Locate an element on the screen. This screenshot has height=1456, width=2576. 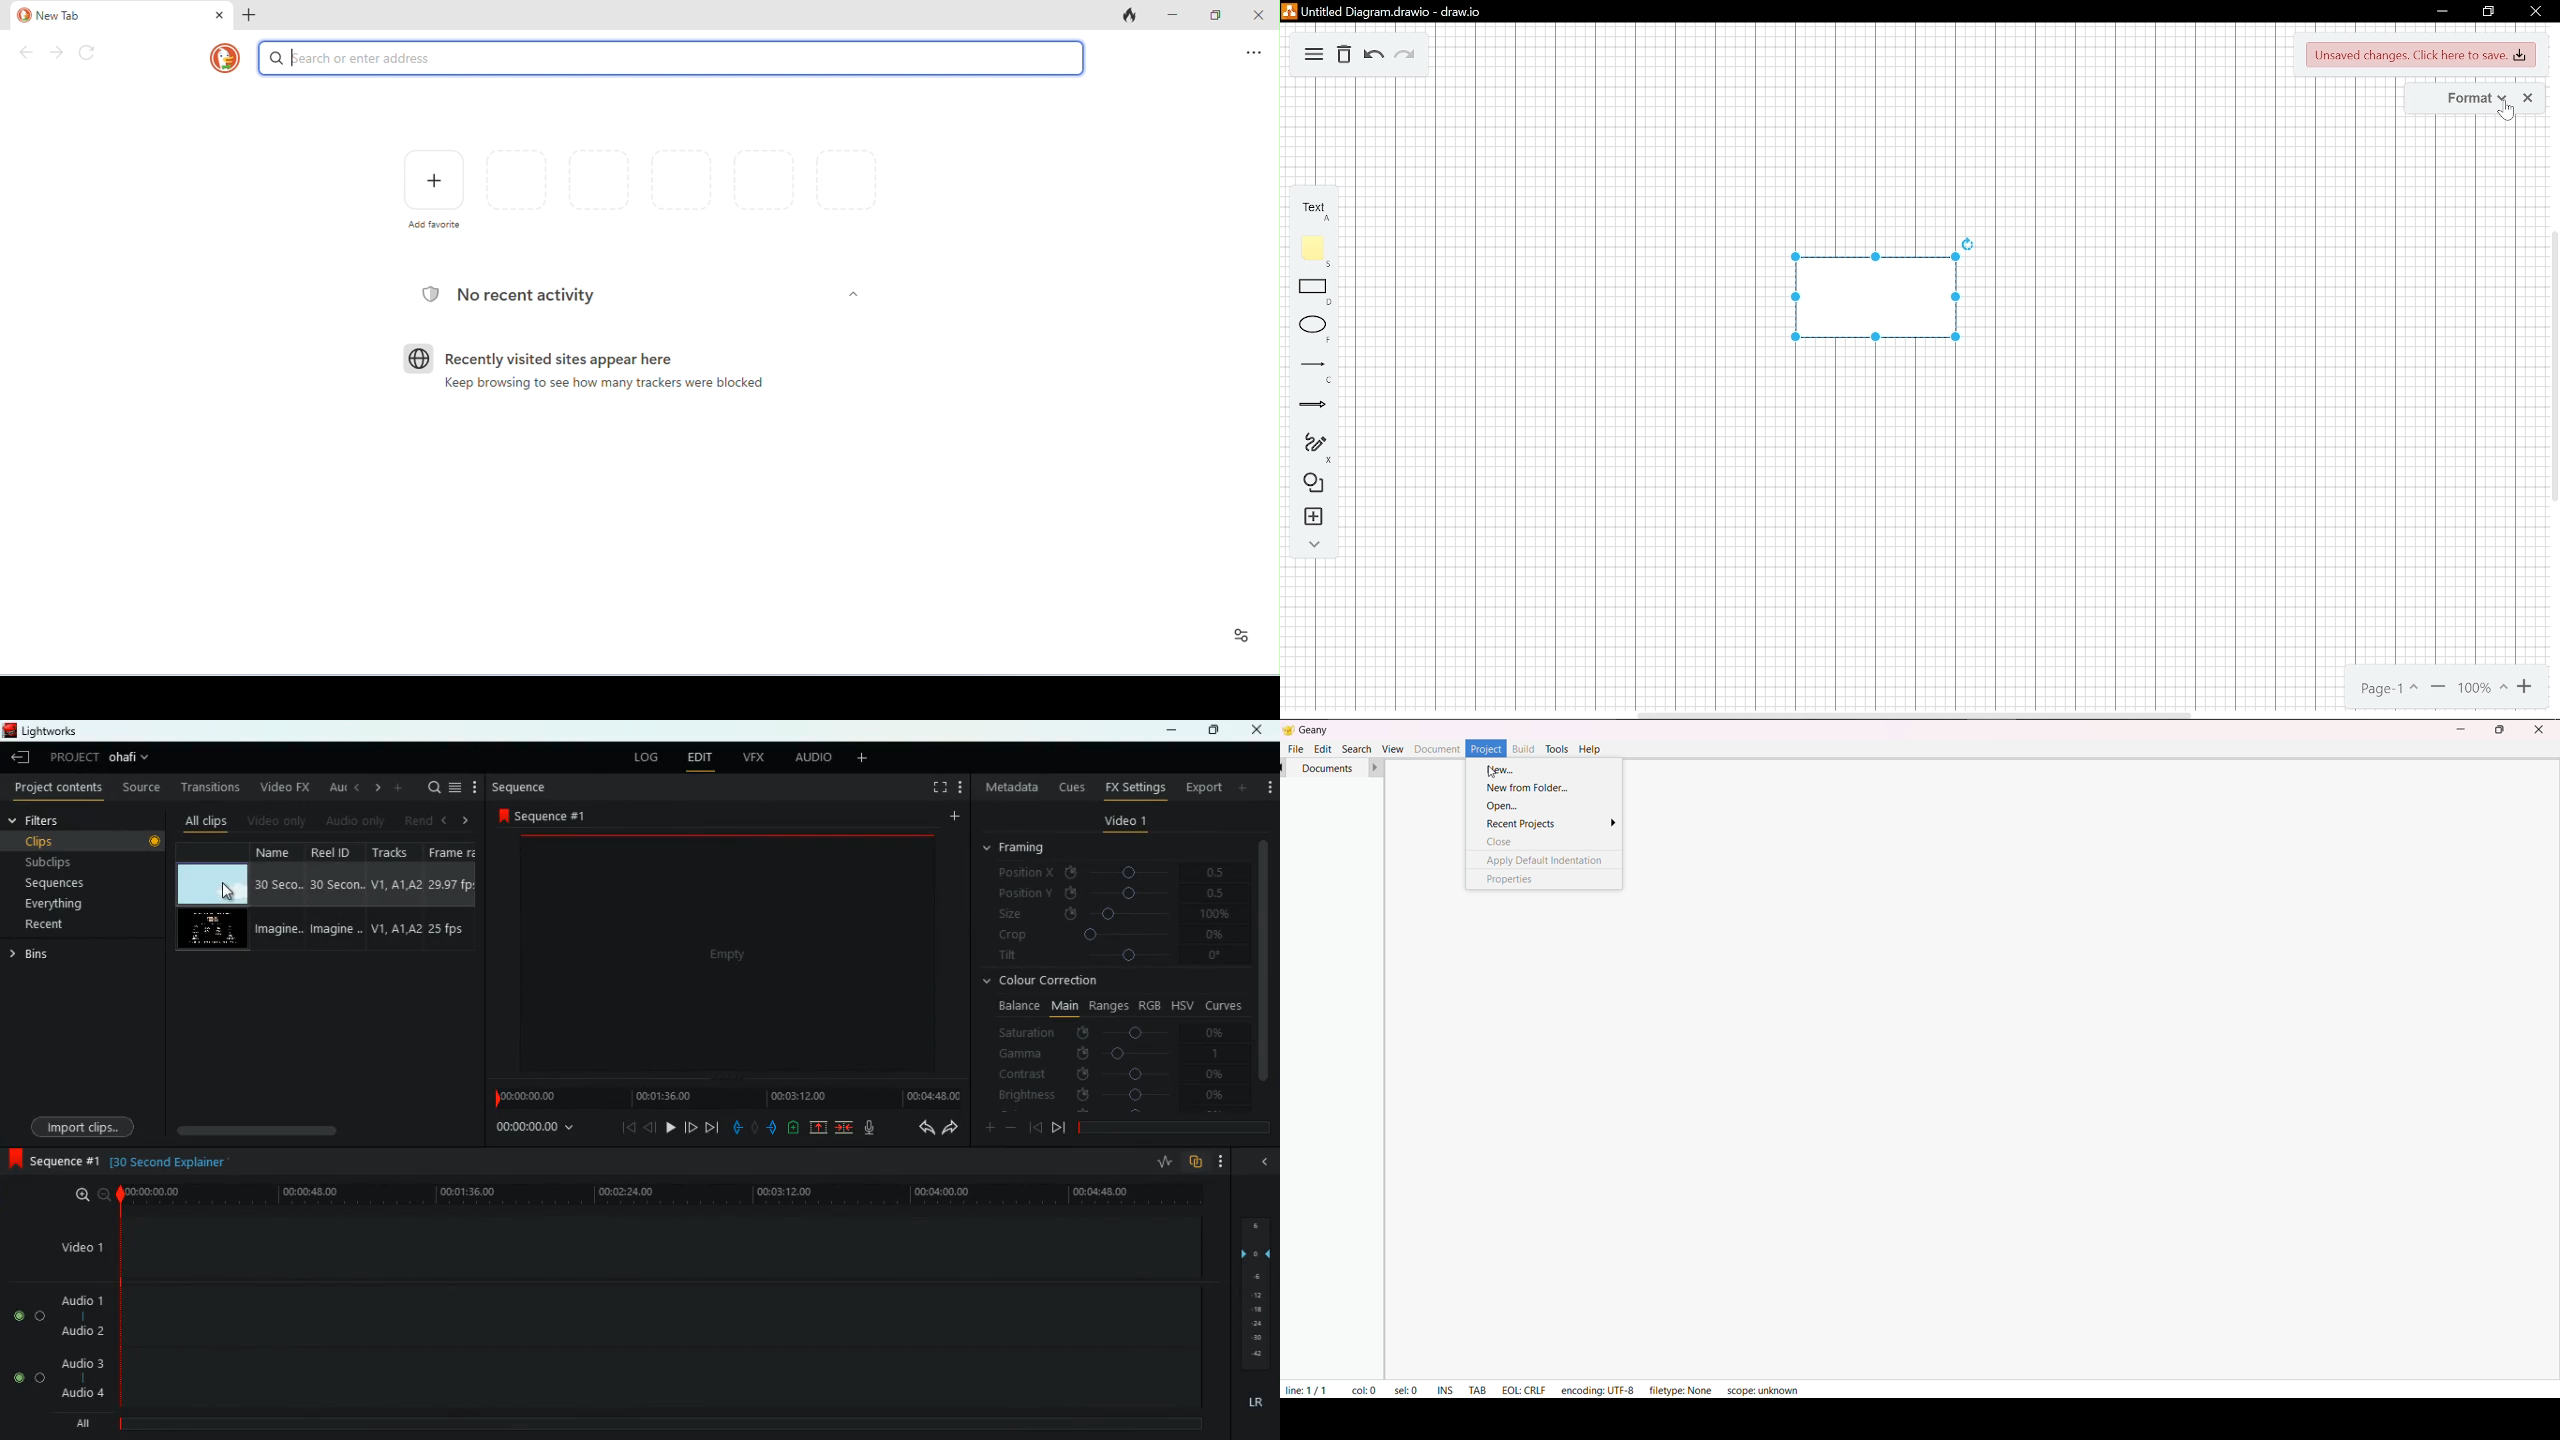
line is located at coordinates (1314, 364).